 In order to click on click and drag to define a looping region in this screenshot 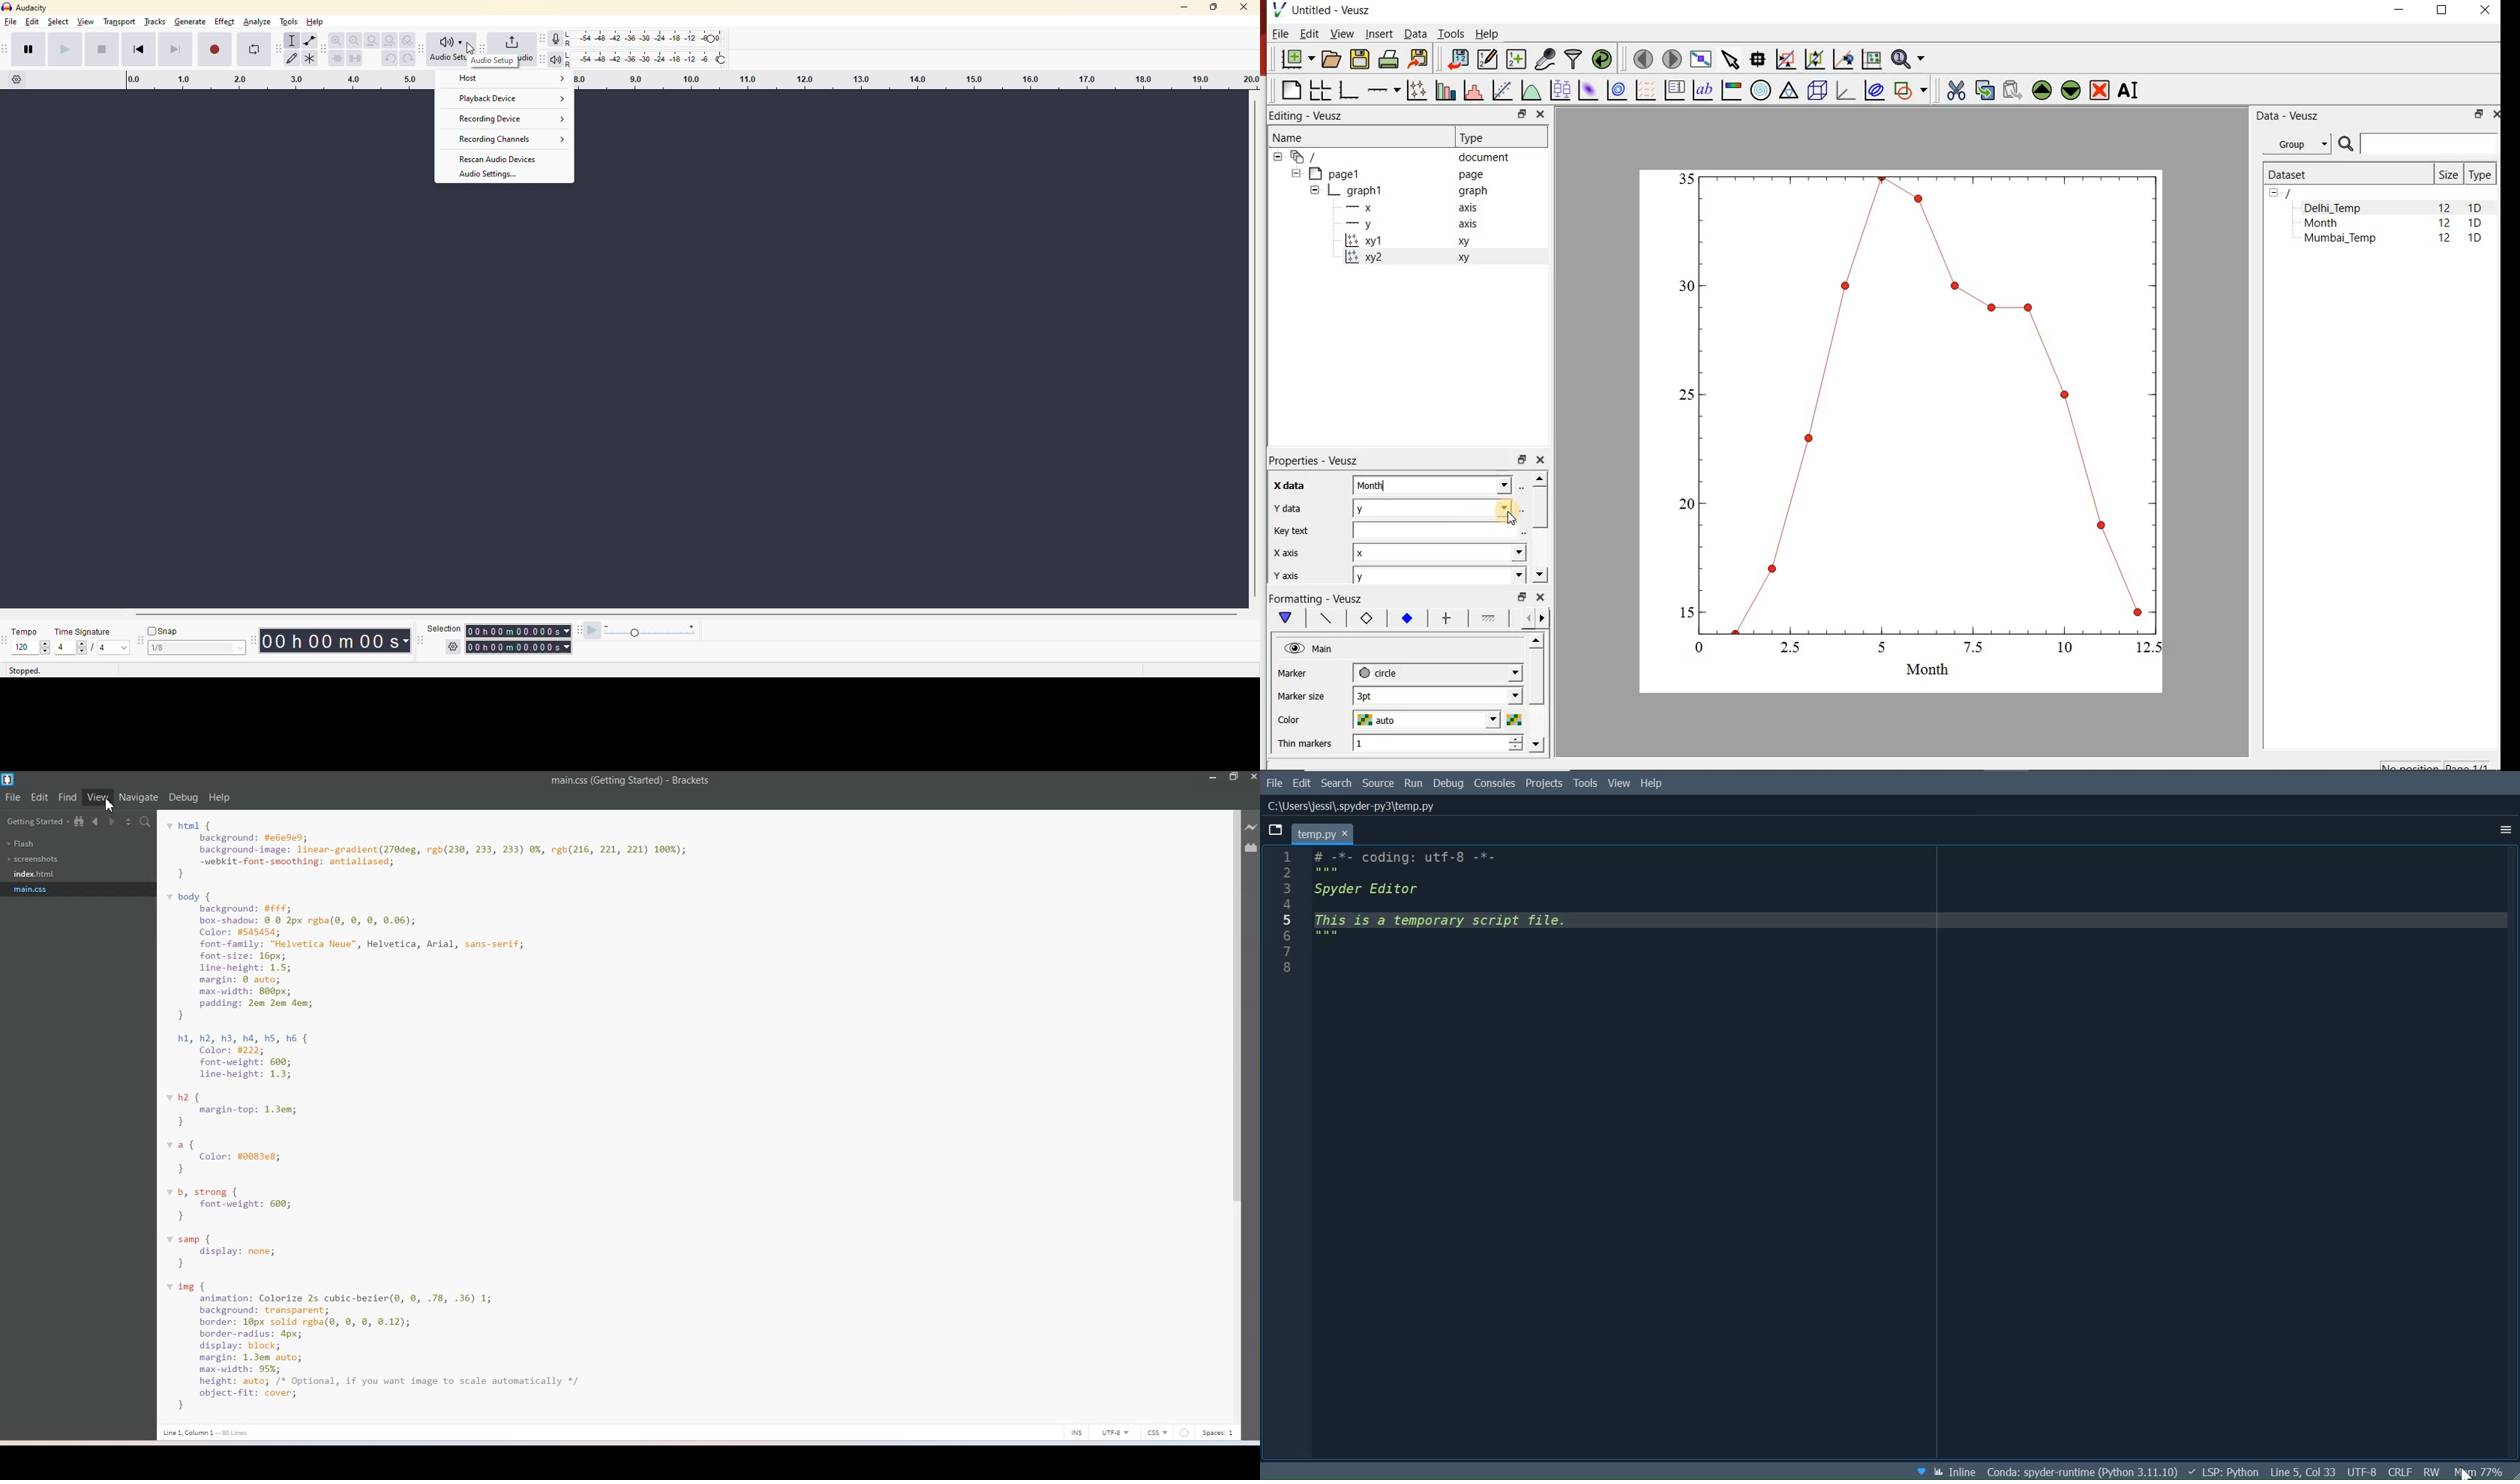, I will do `click(915, 83)`.